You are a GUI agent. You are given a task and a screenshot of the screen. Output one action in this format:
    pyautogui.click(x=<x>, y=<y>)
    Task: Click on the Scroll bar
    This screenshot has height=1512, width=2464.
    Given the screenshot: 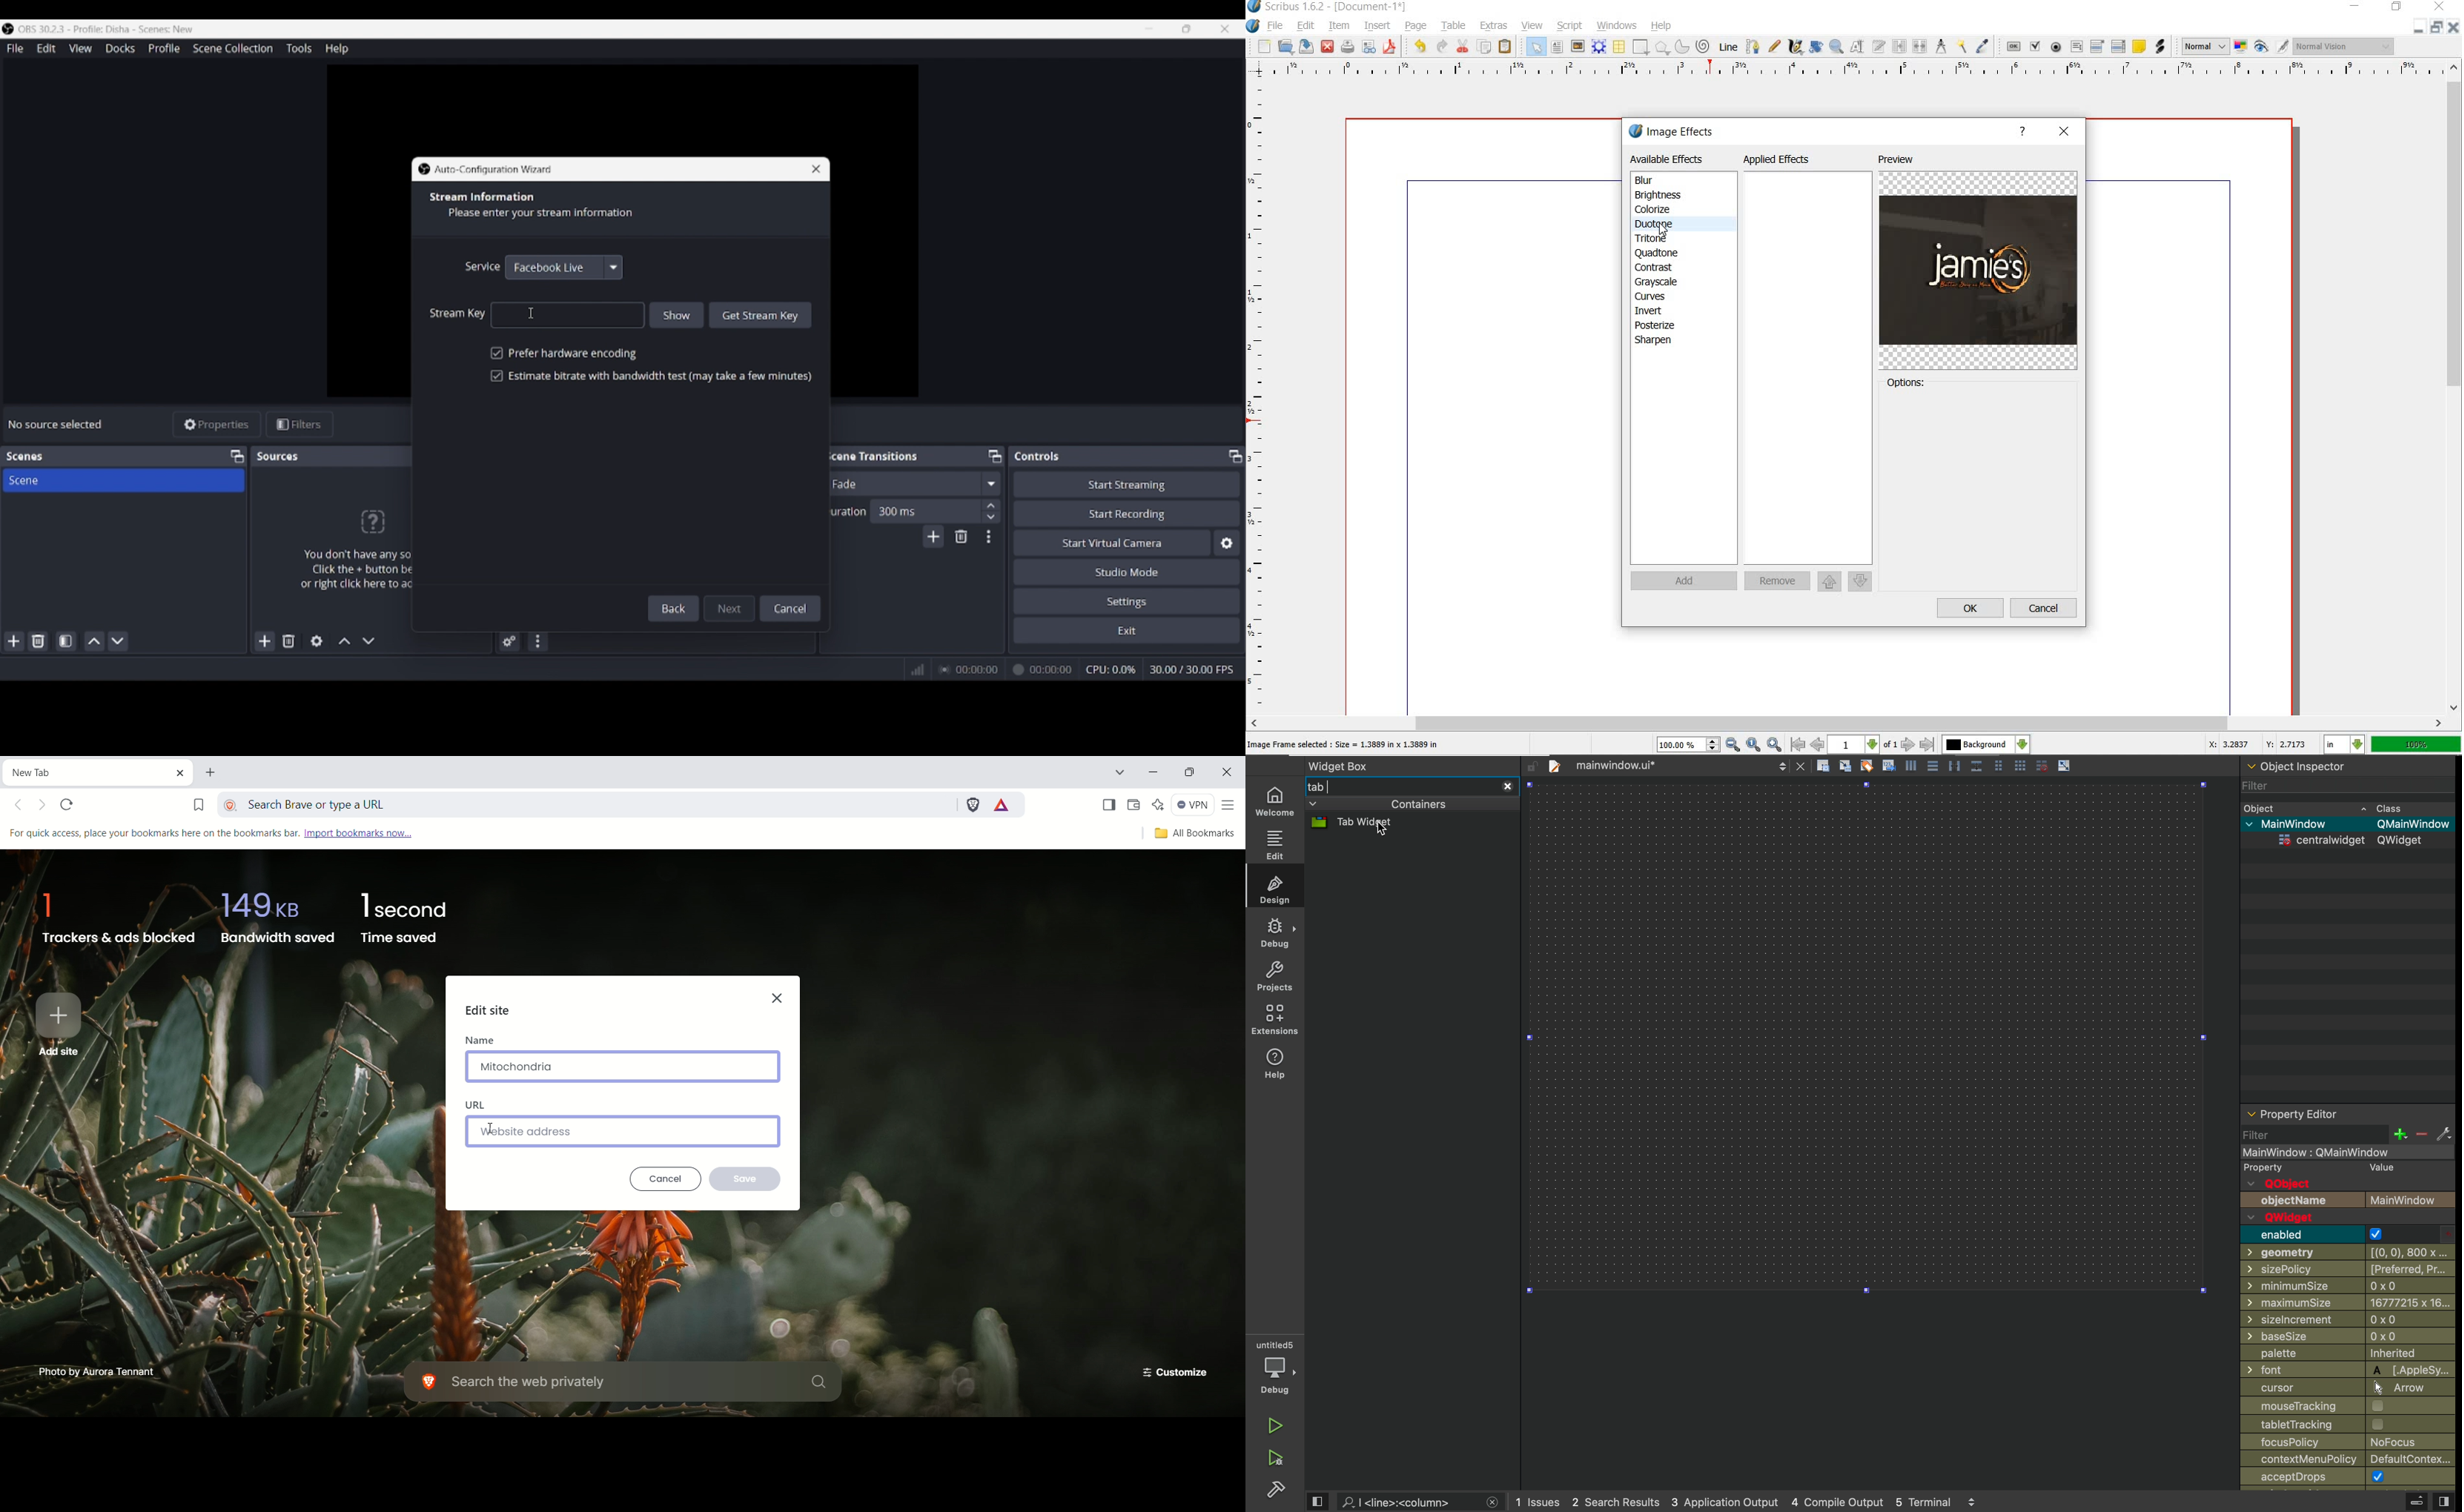 What is the action you would take?
    pyautogui.click(x=1847, y=723)
    